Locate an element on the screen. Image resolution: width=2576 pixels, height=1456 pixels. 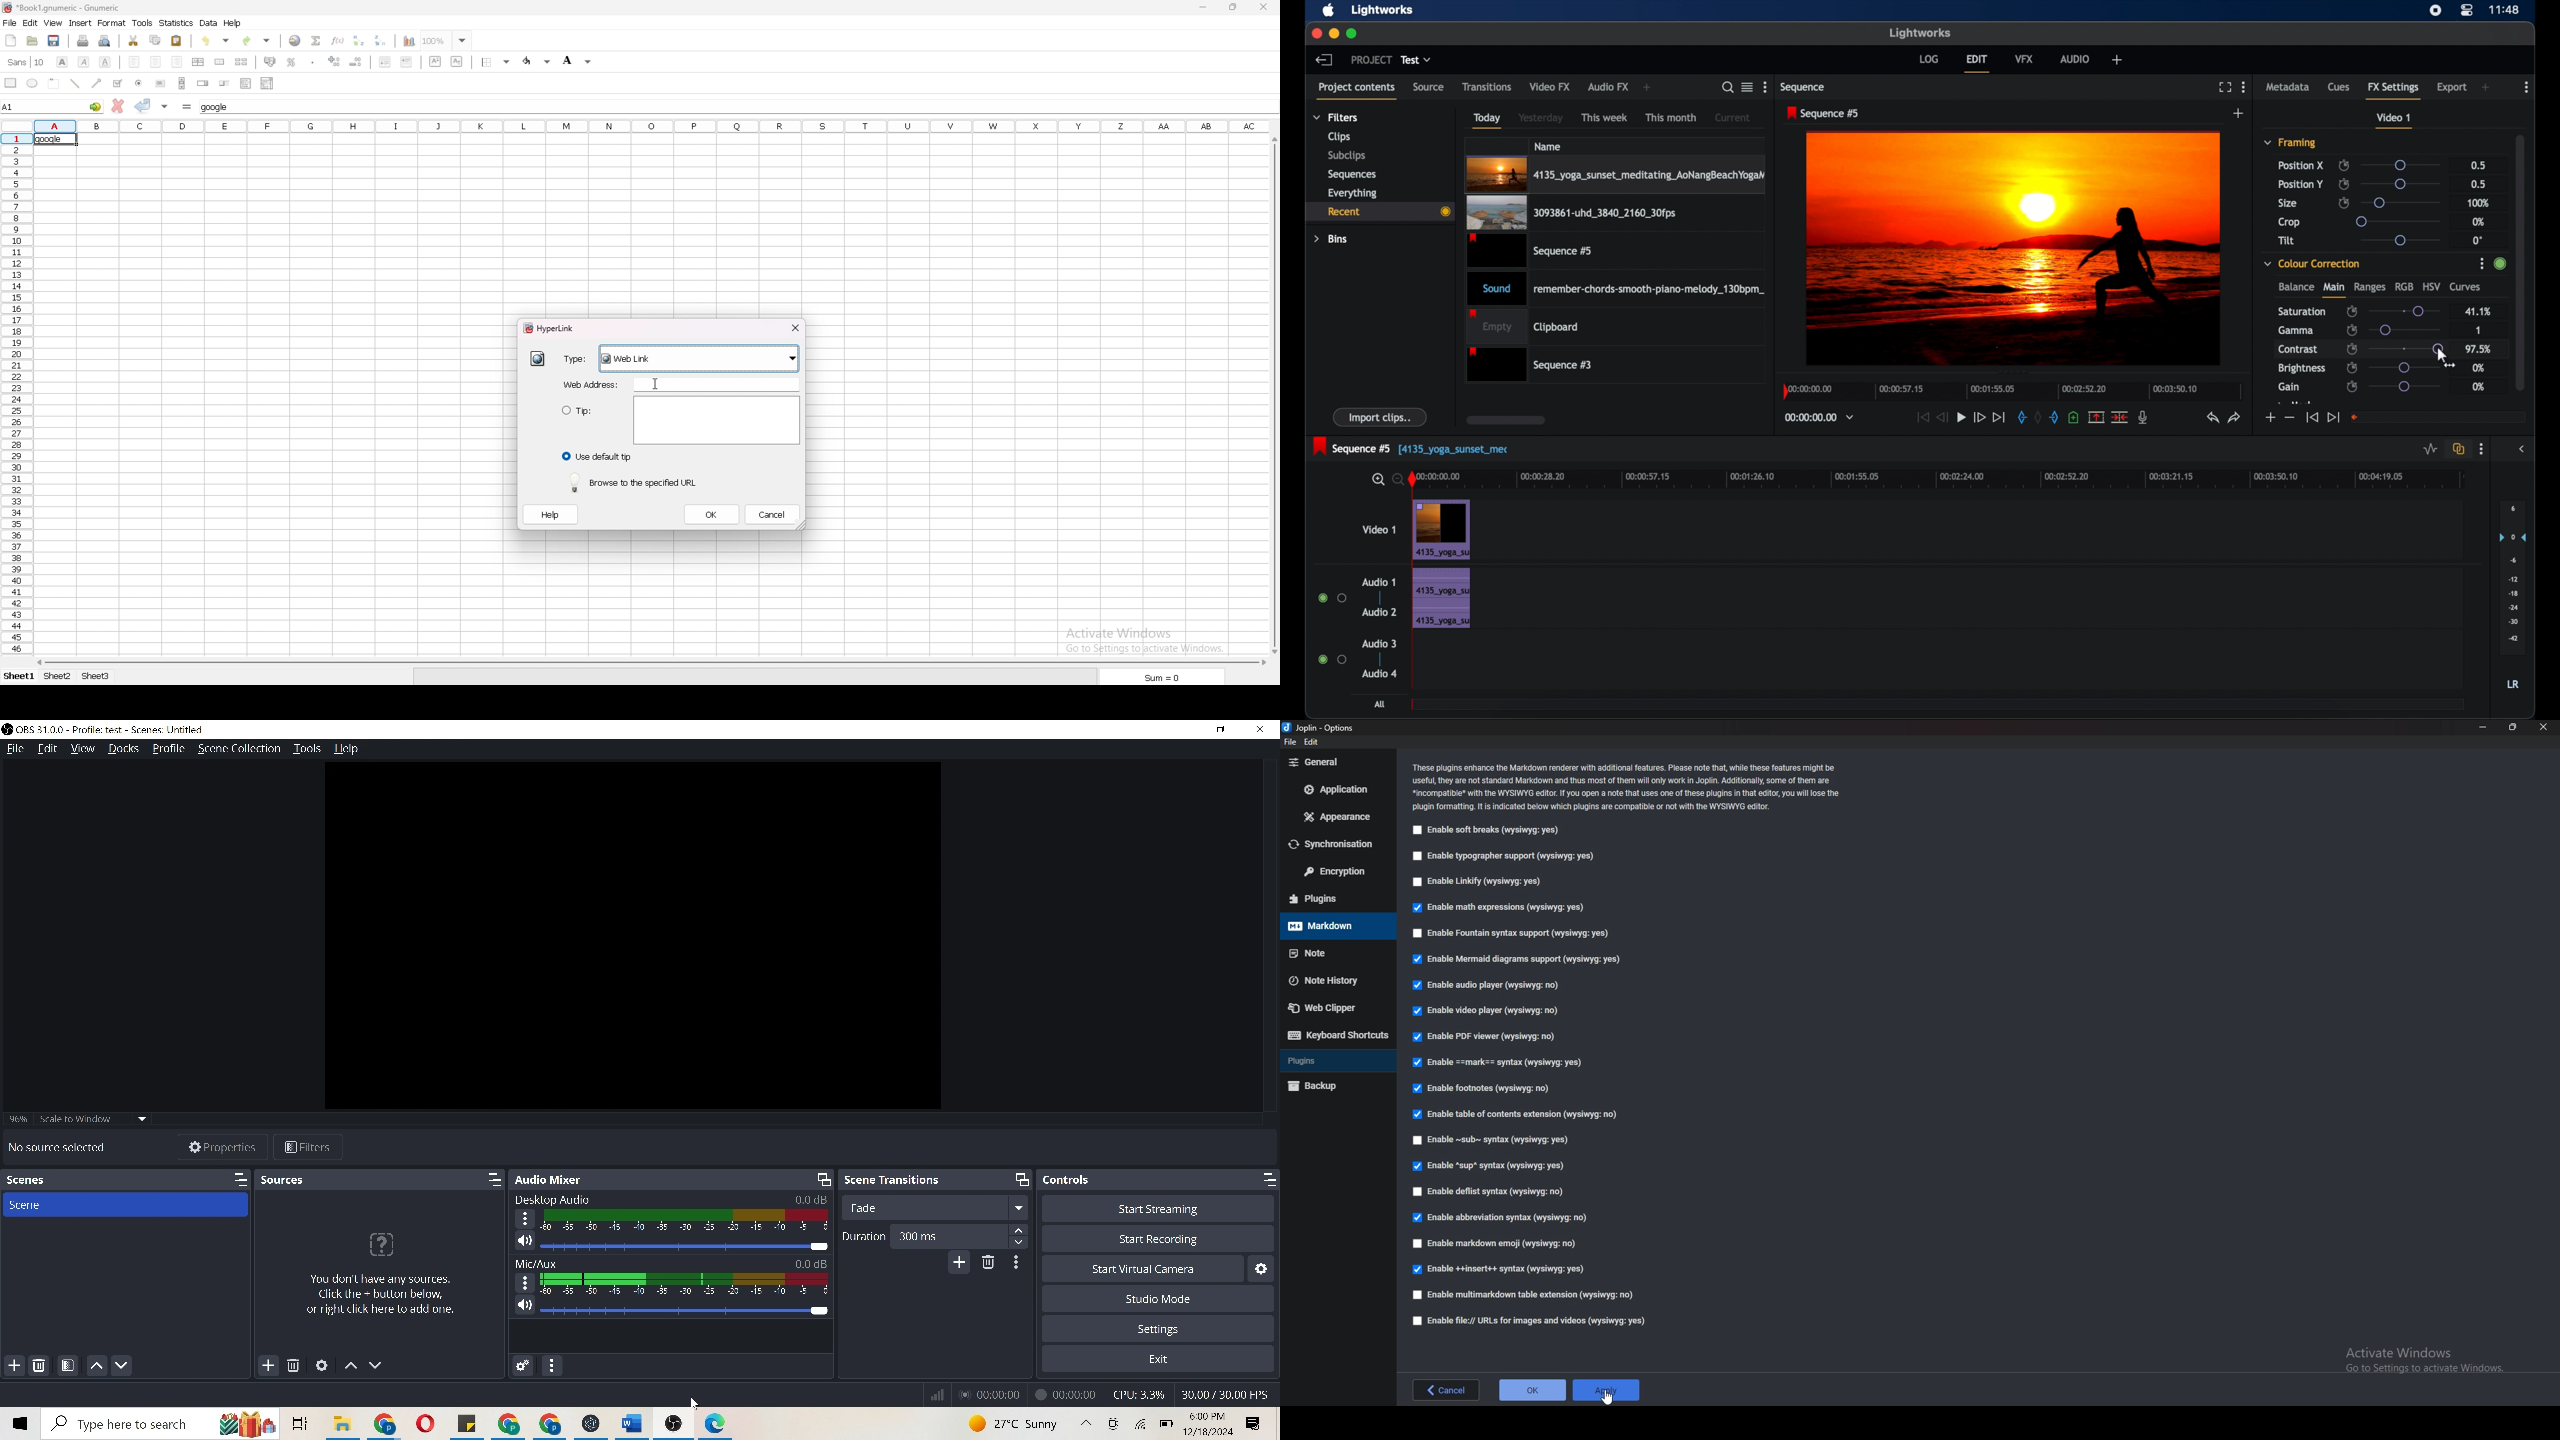
balance is located at coordinates (2295, 287).